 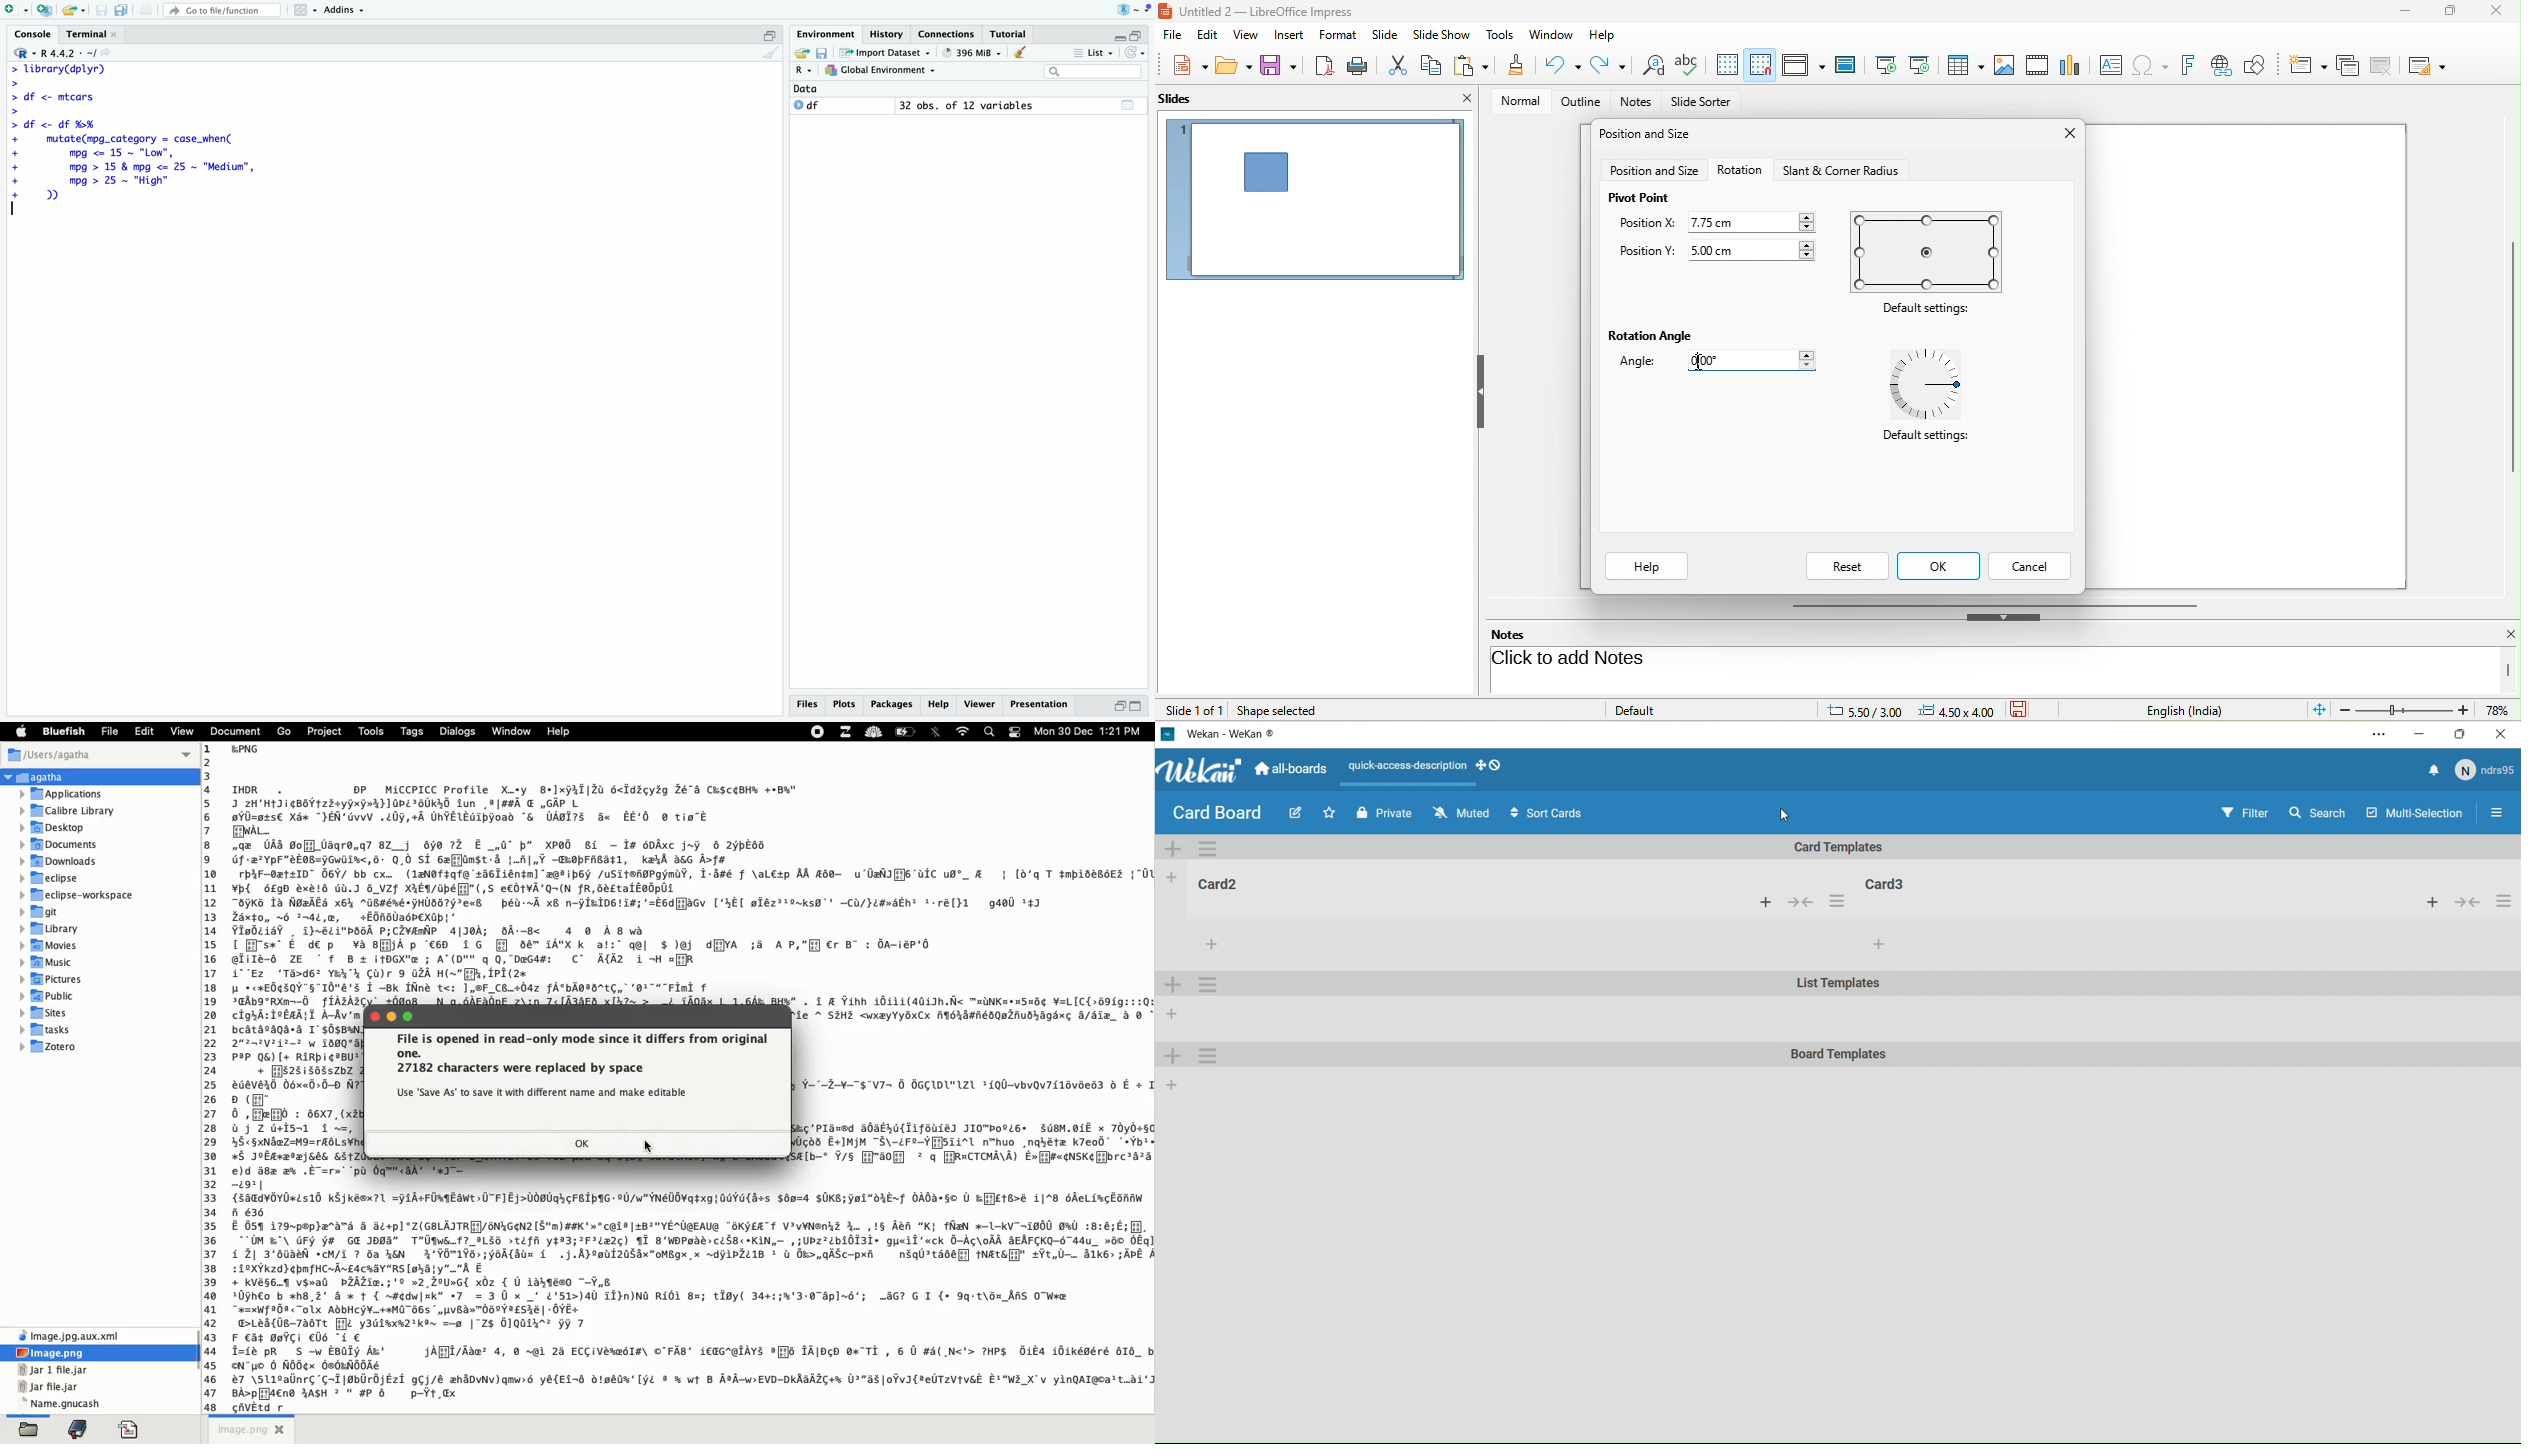 What do you see at coordinates (2498, 817) in the screenshot?
I see `Settings` at bounding box center [2498, 817].